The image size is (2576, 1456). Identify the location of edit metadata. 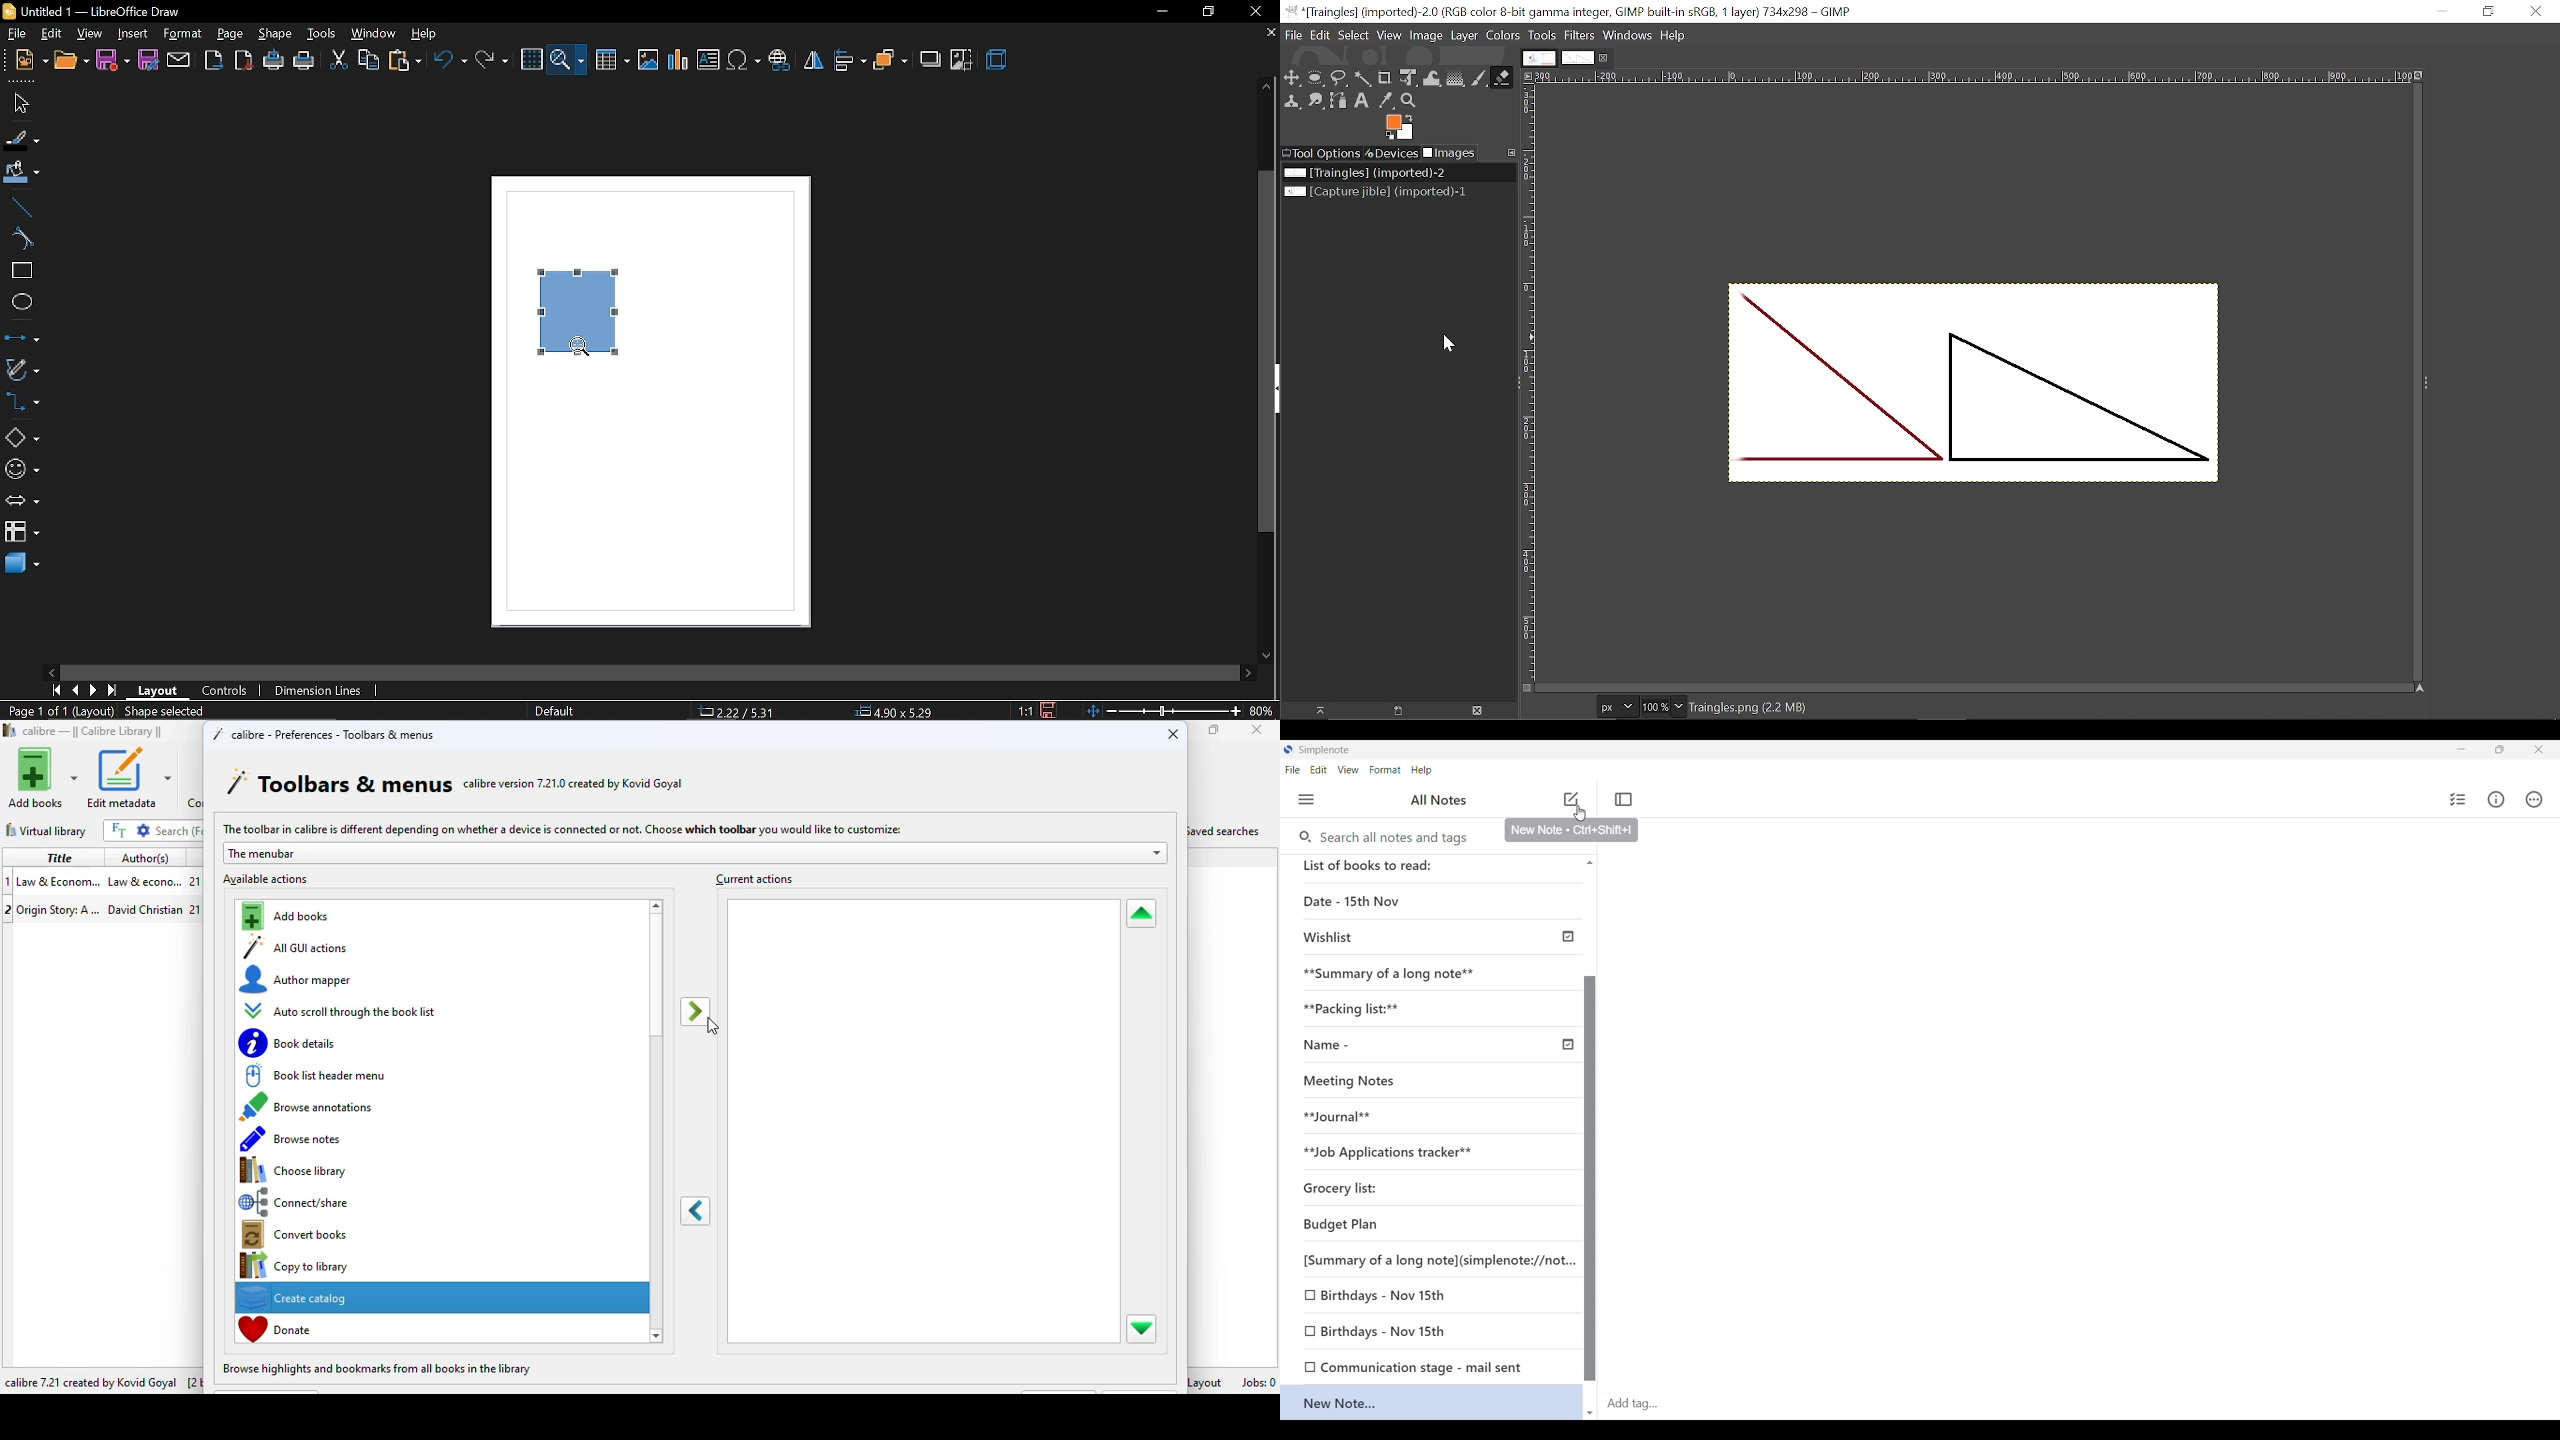
(128, 778).